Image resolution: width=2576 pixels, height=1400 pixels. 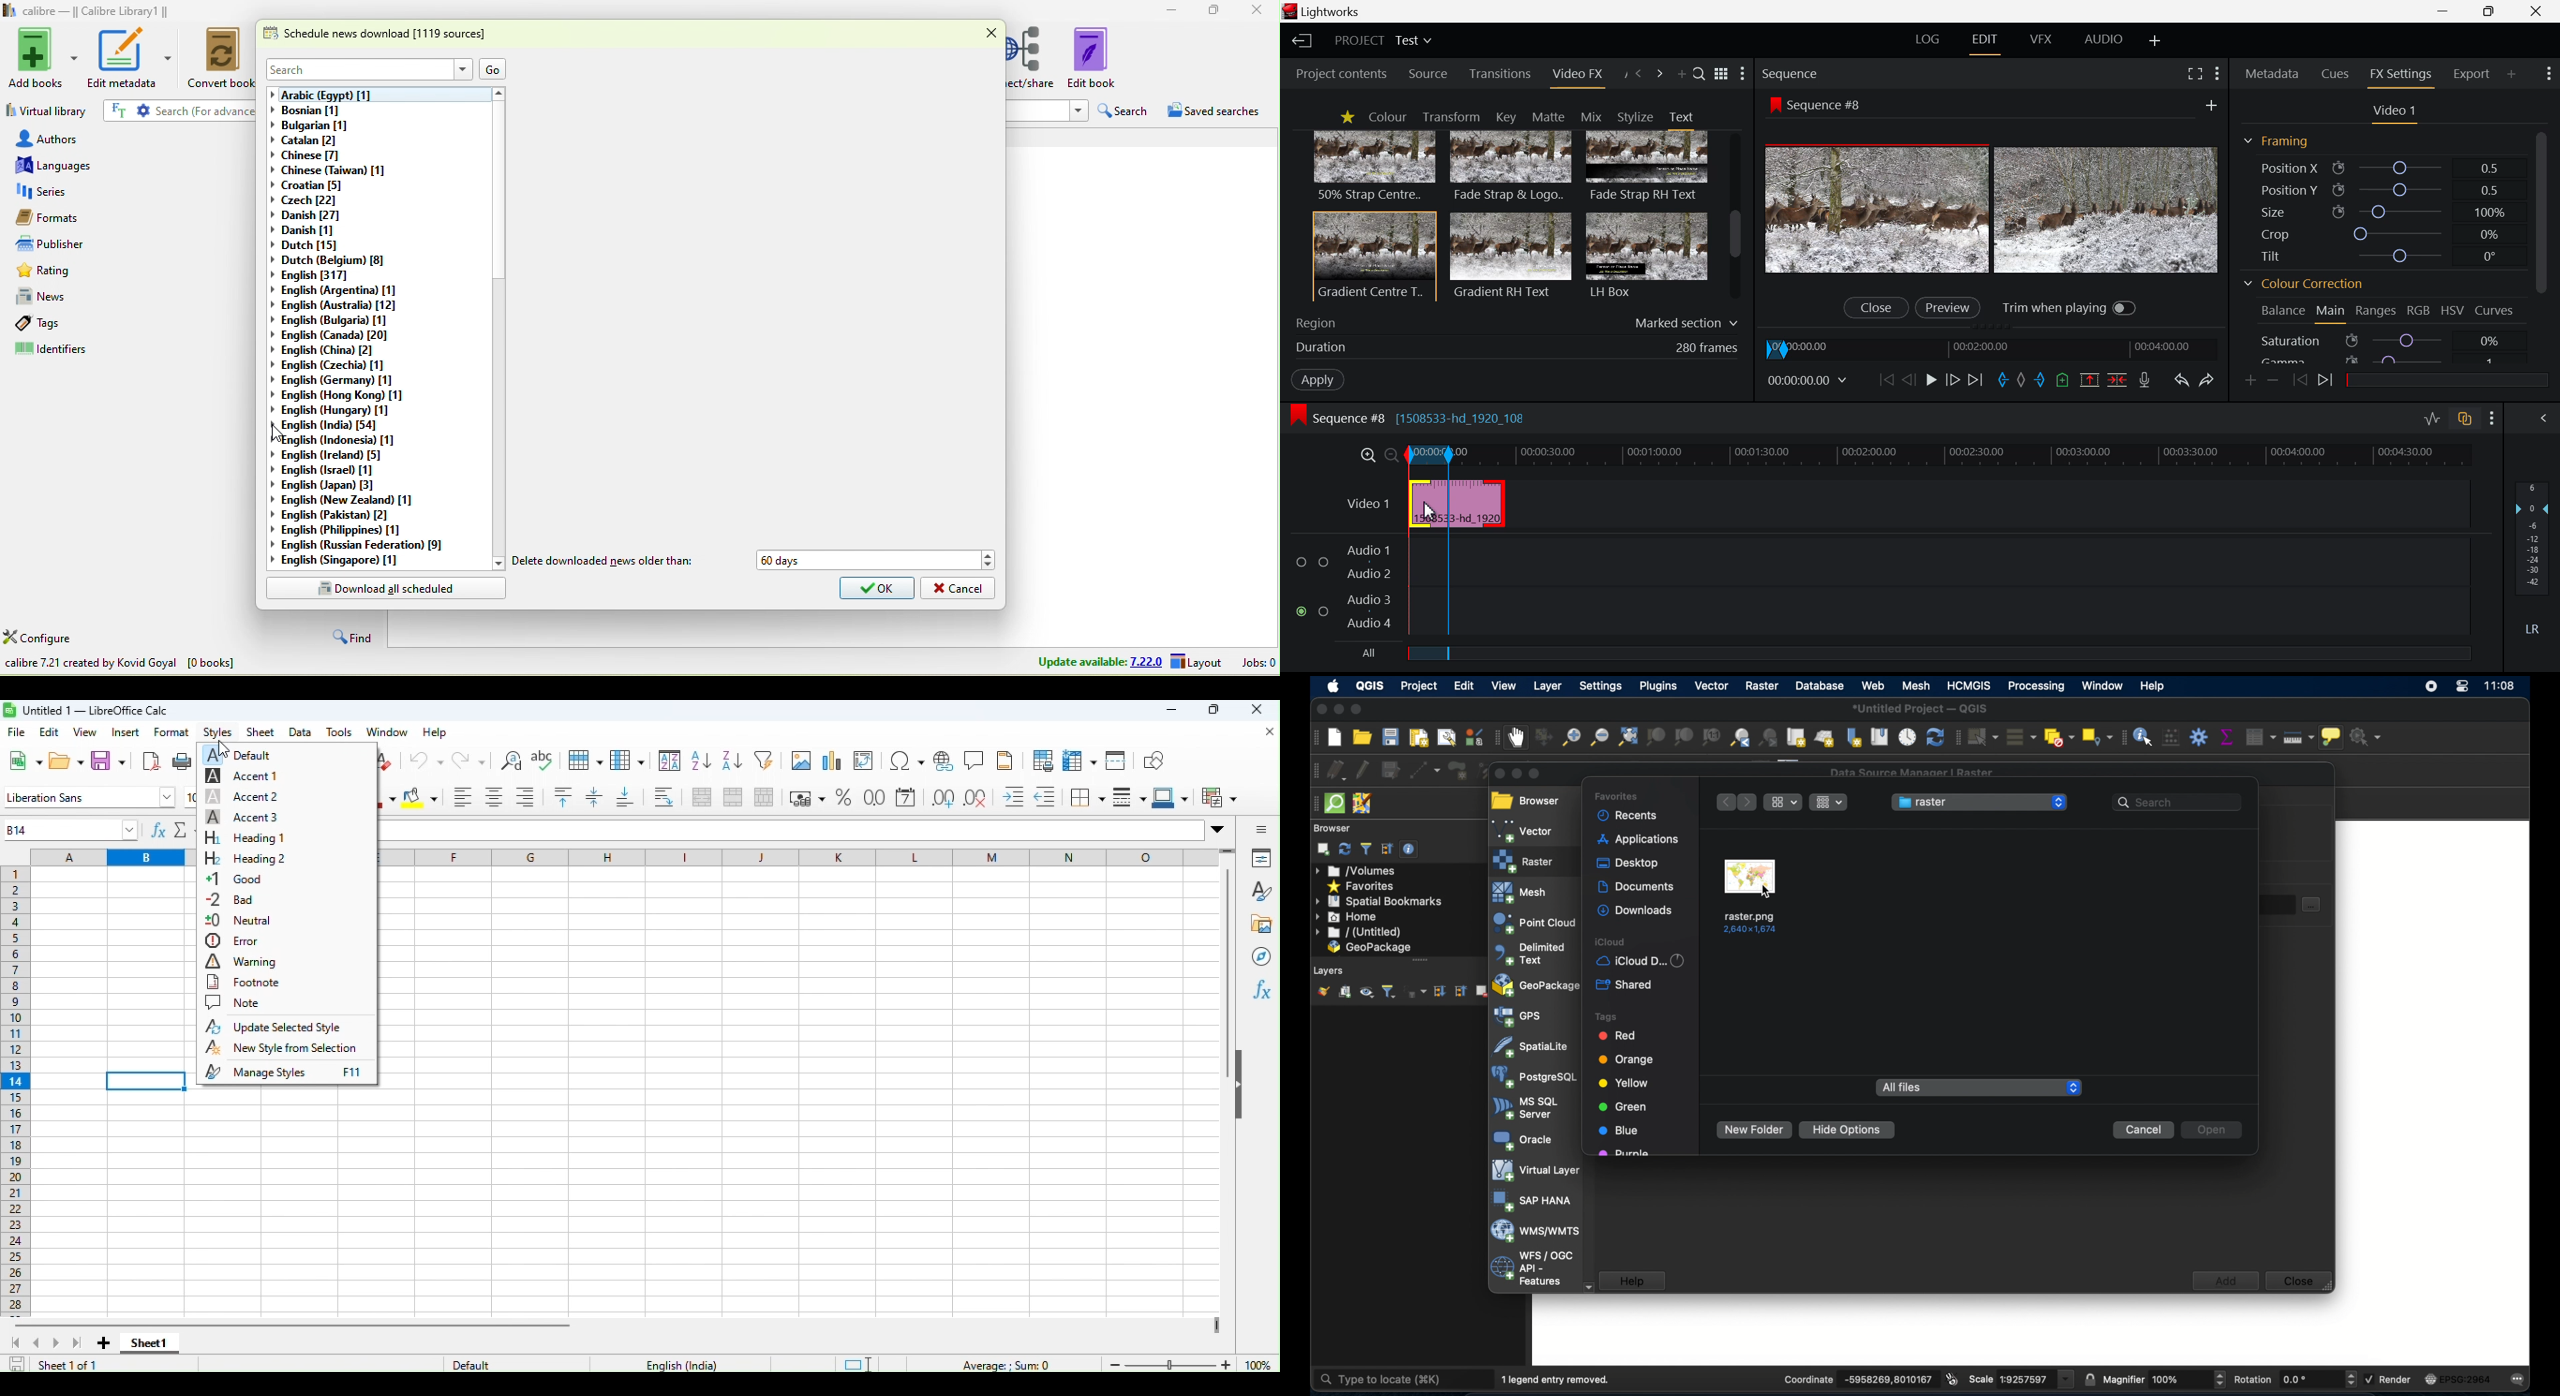 What do you see at coordinates (1429, 513) in the screenshot?
I see `cursor` at bounding box center [1429, 513].